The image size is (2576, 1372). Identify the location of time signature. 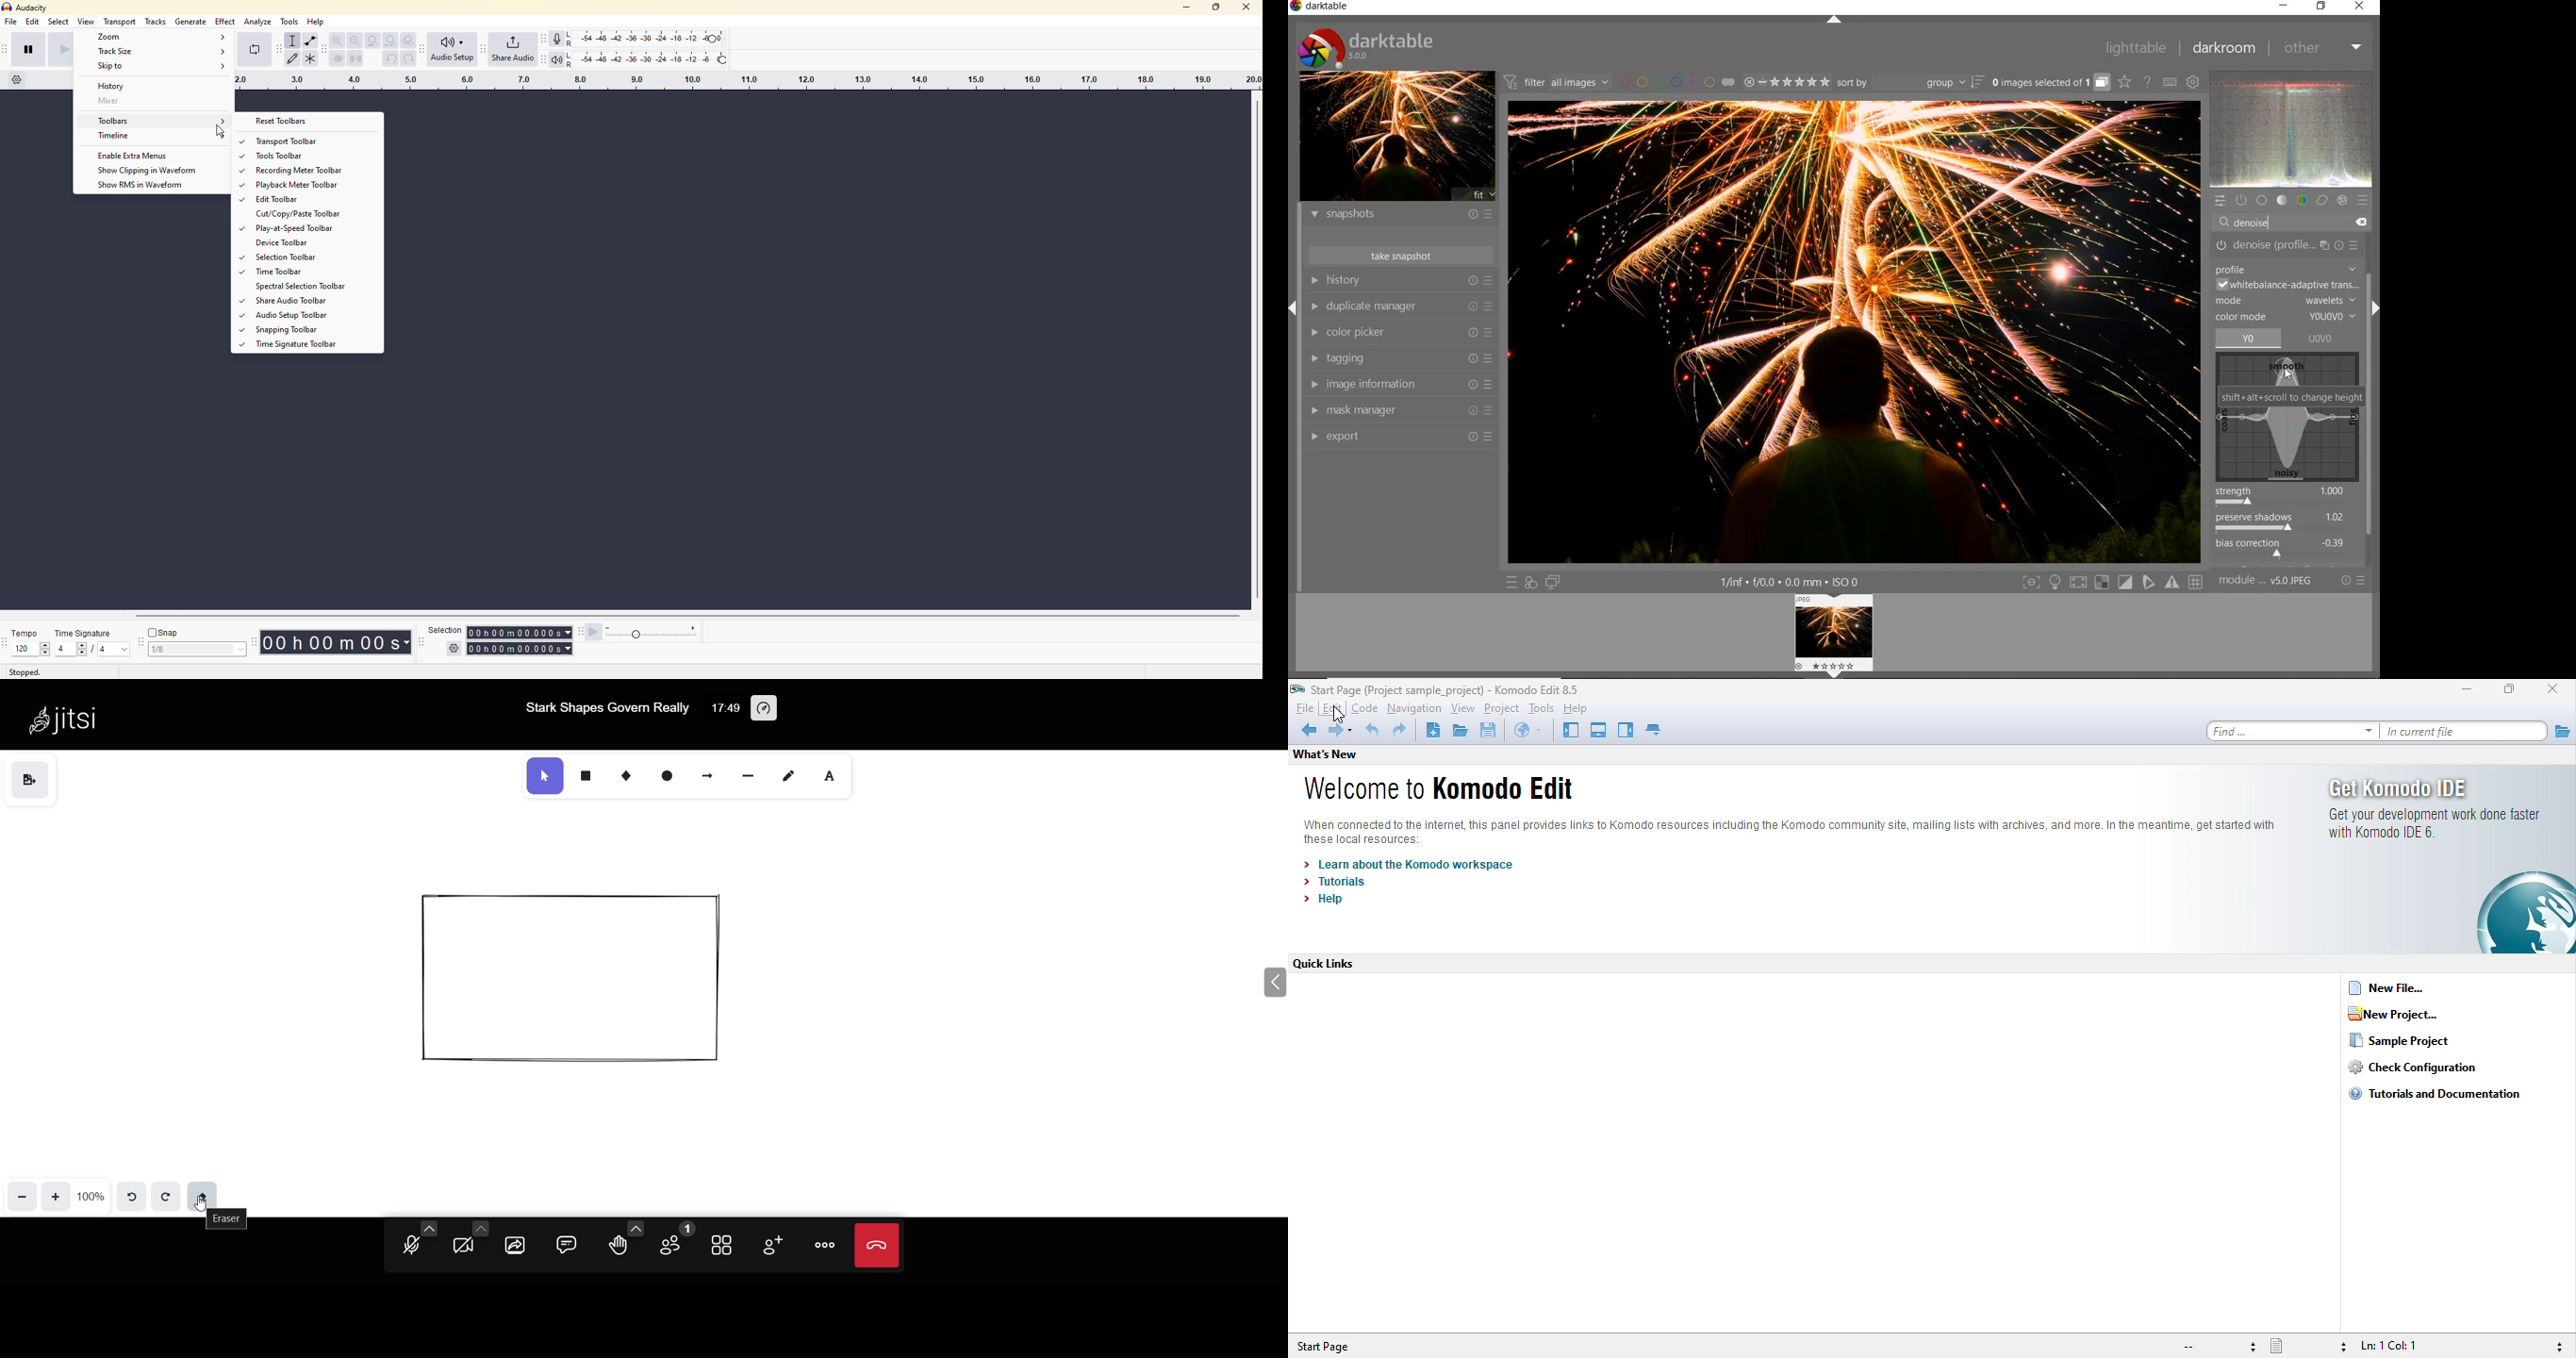
(82, 633).